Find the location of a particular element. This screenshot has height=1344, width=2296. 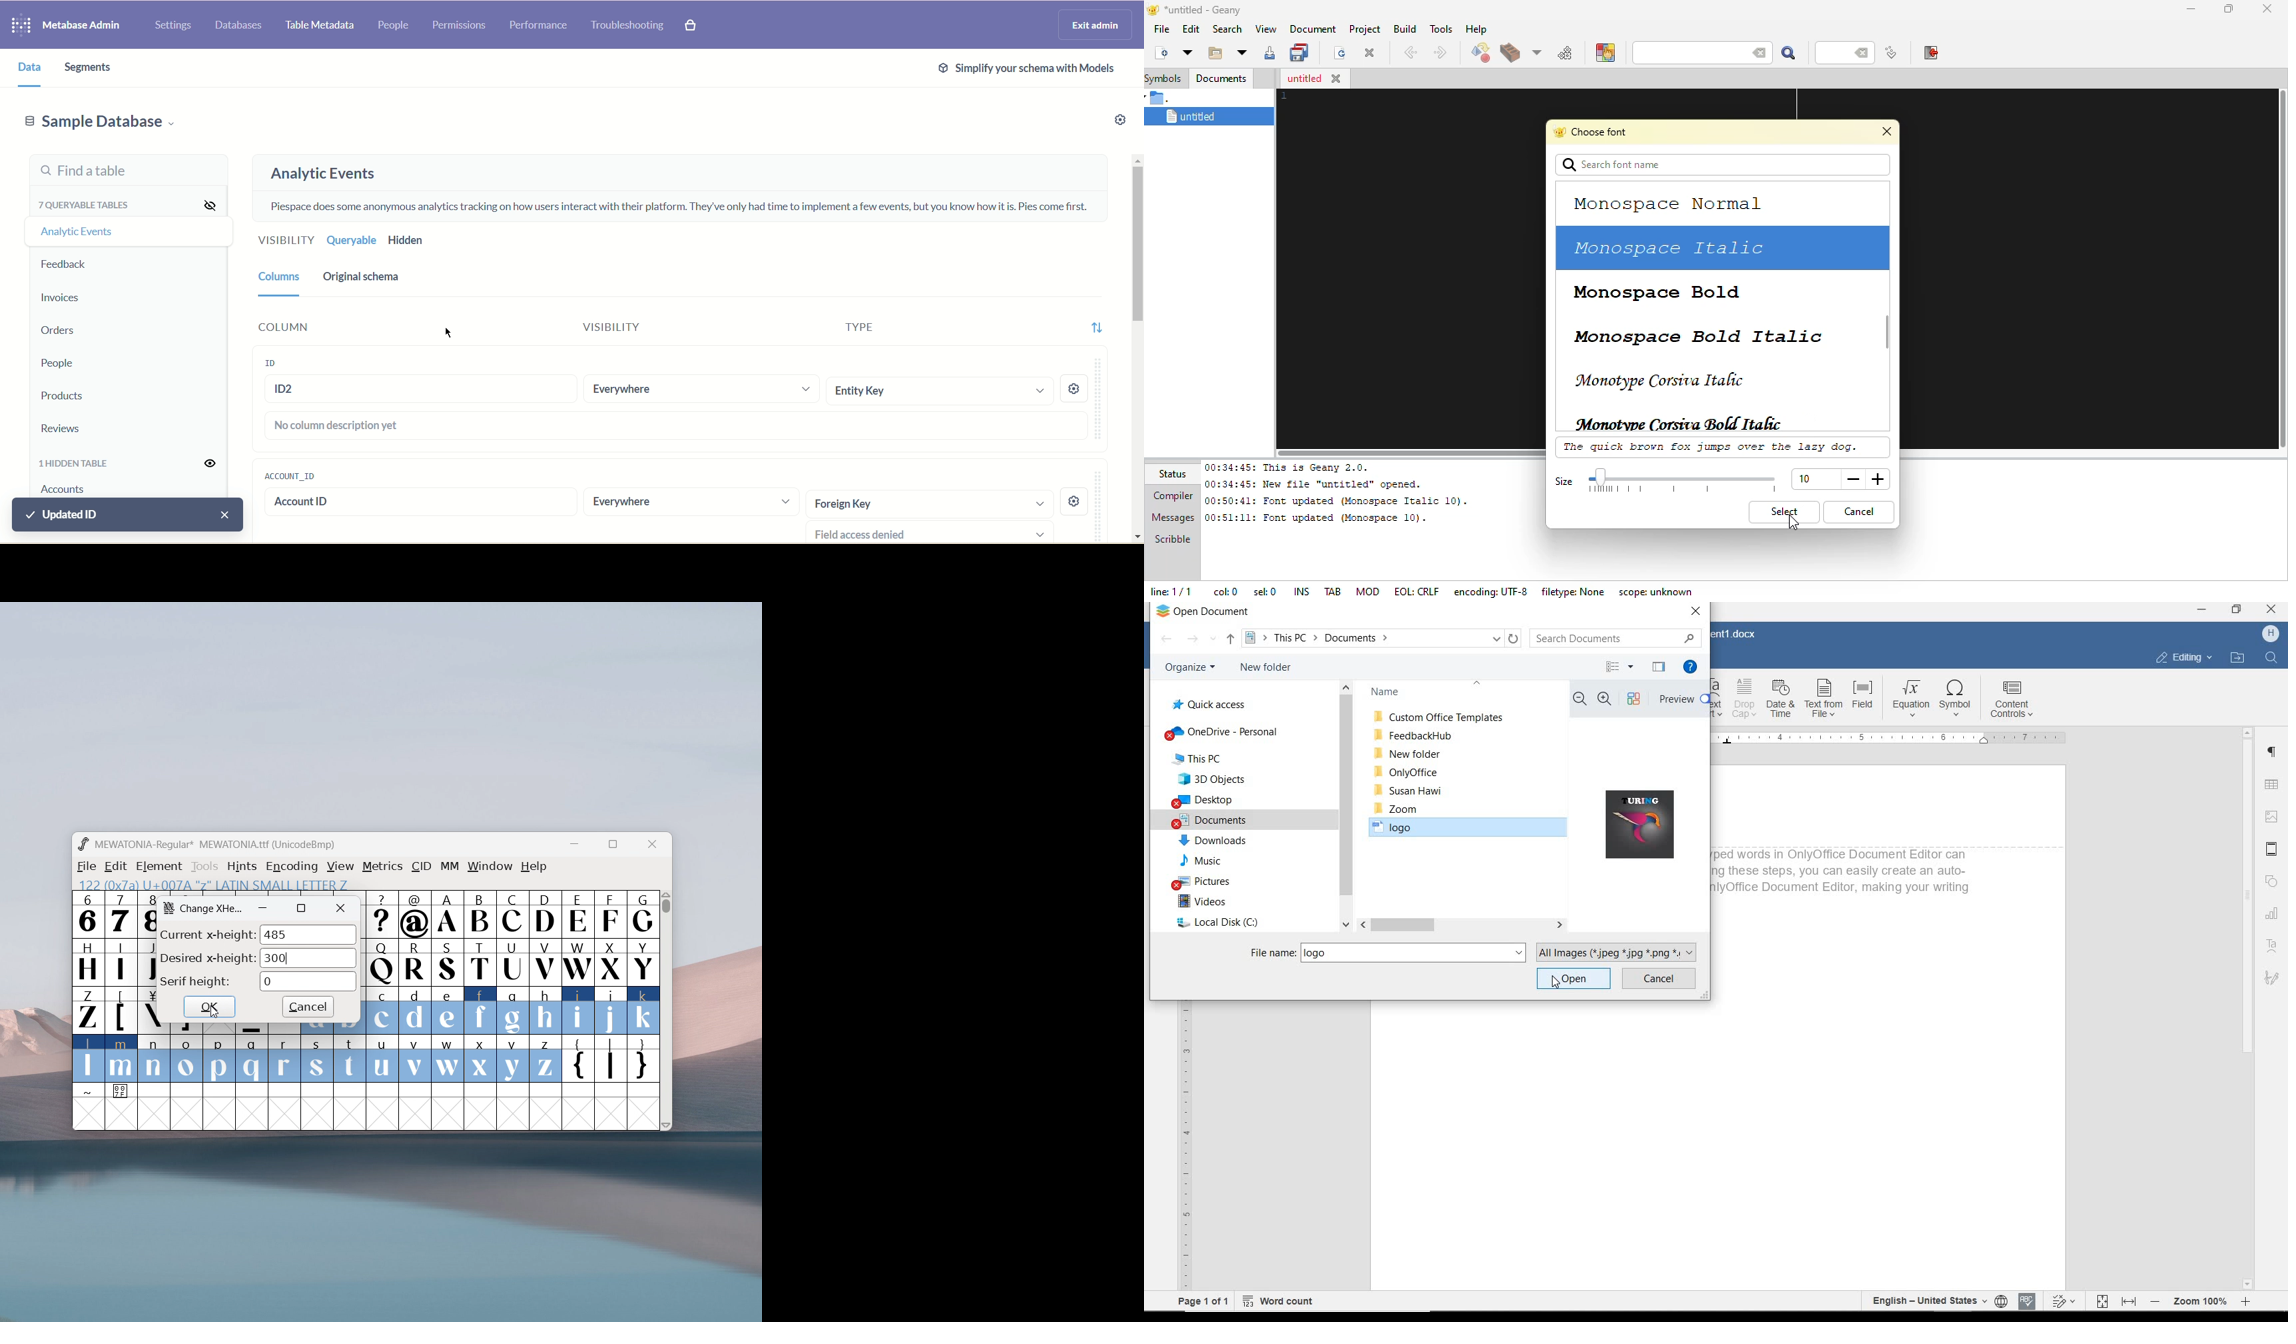

Profile is located at coordinates (2270, 634).